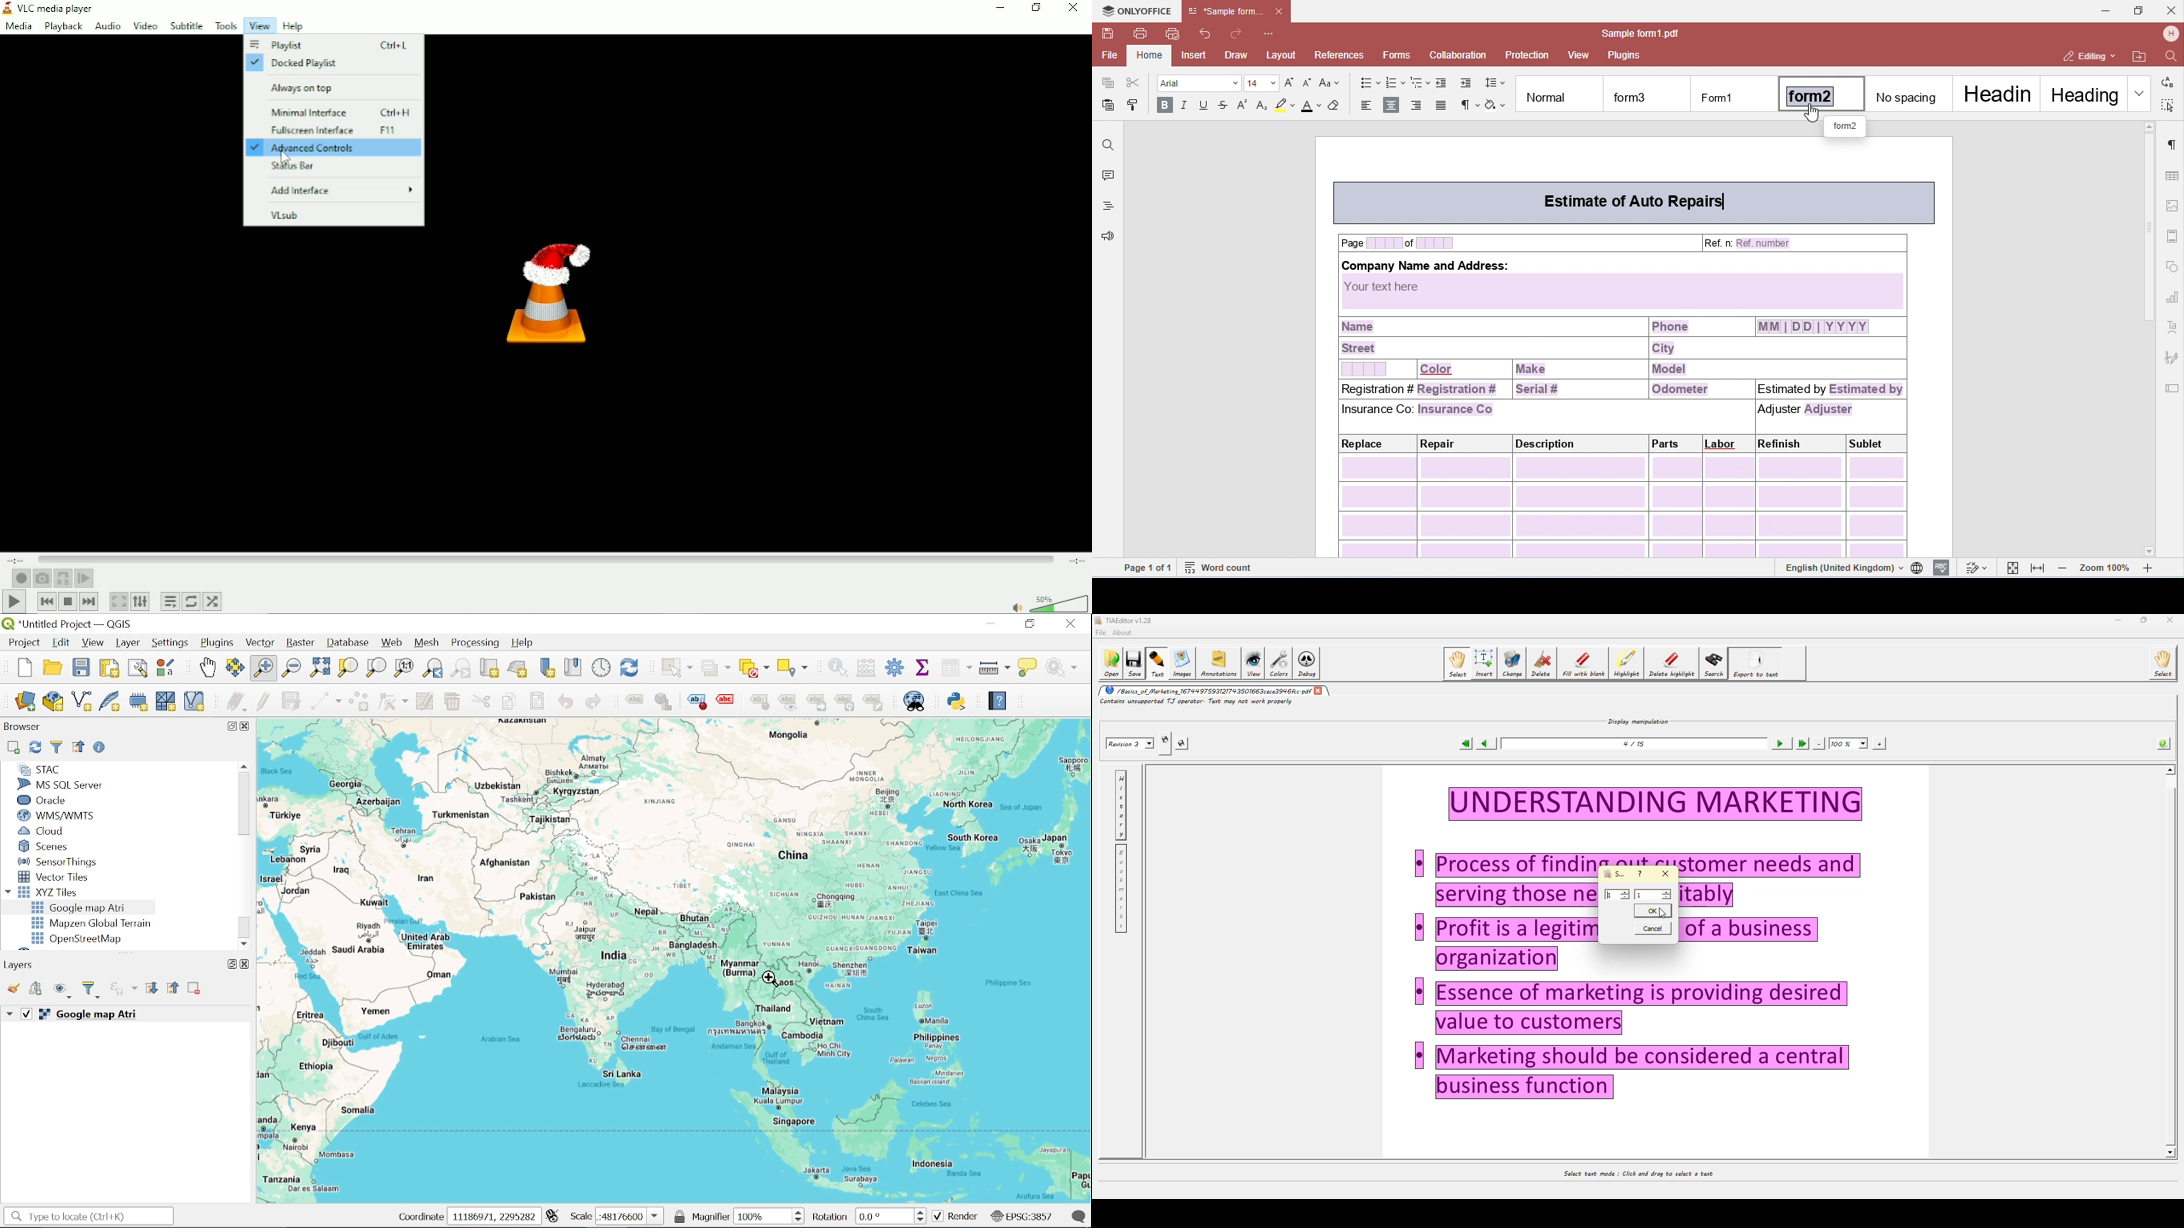 The height and width of the screenshot is (1232, 2184). I want to click on New temporary layer, so click(140, 702).